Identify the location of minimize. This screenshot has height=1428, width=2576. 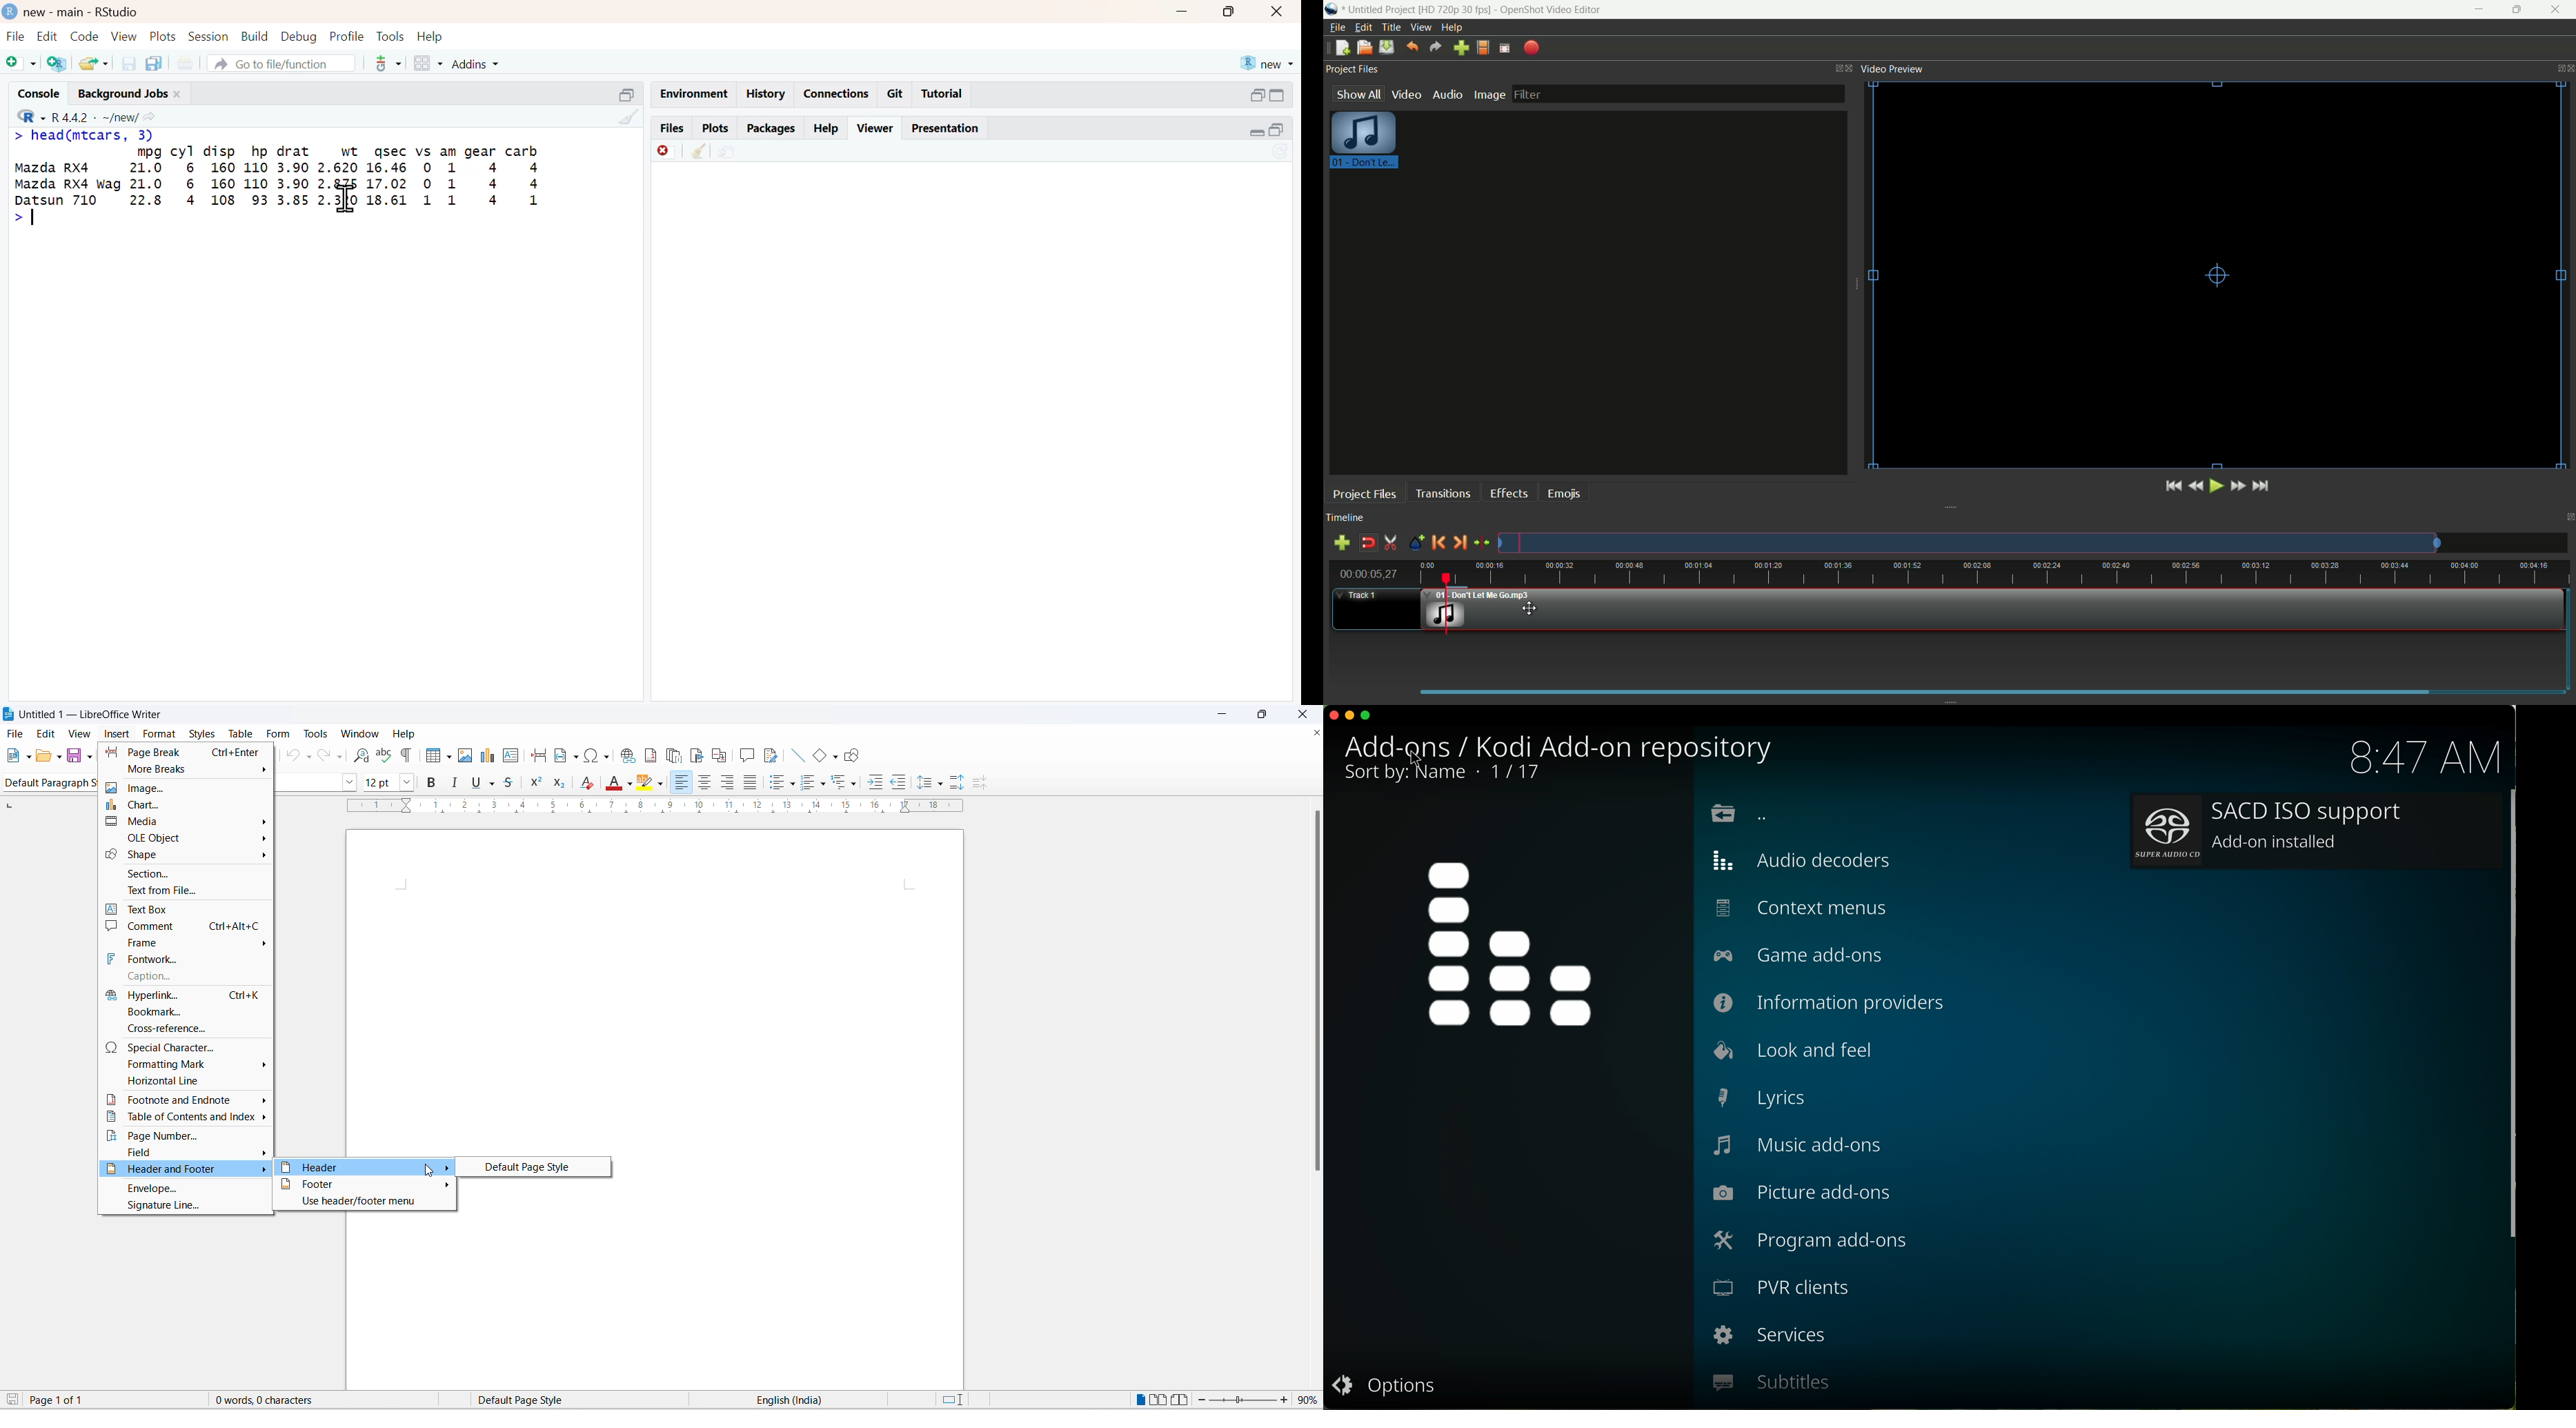
(1184, 12).